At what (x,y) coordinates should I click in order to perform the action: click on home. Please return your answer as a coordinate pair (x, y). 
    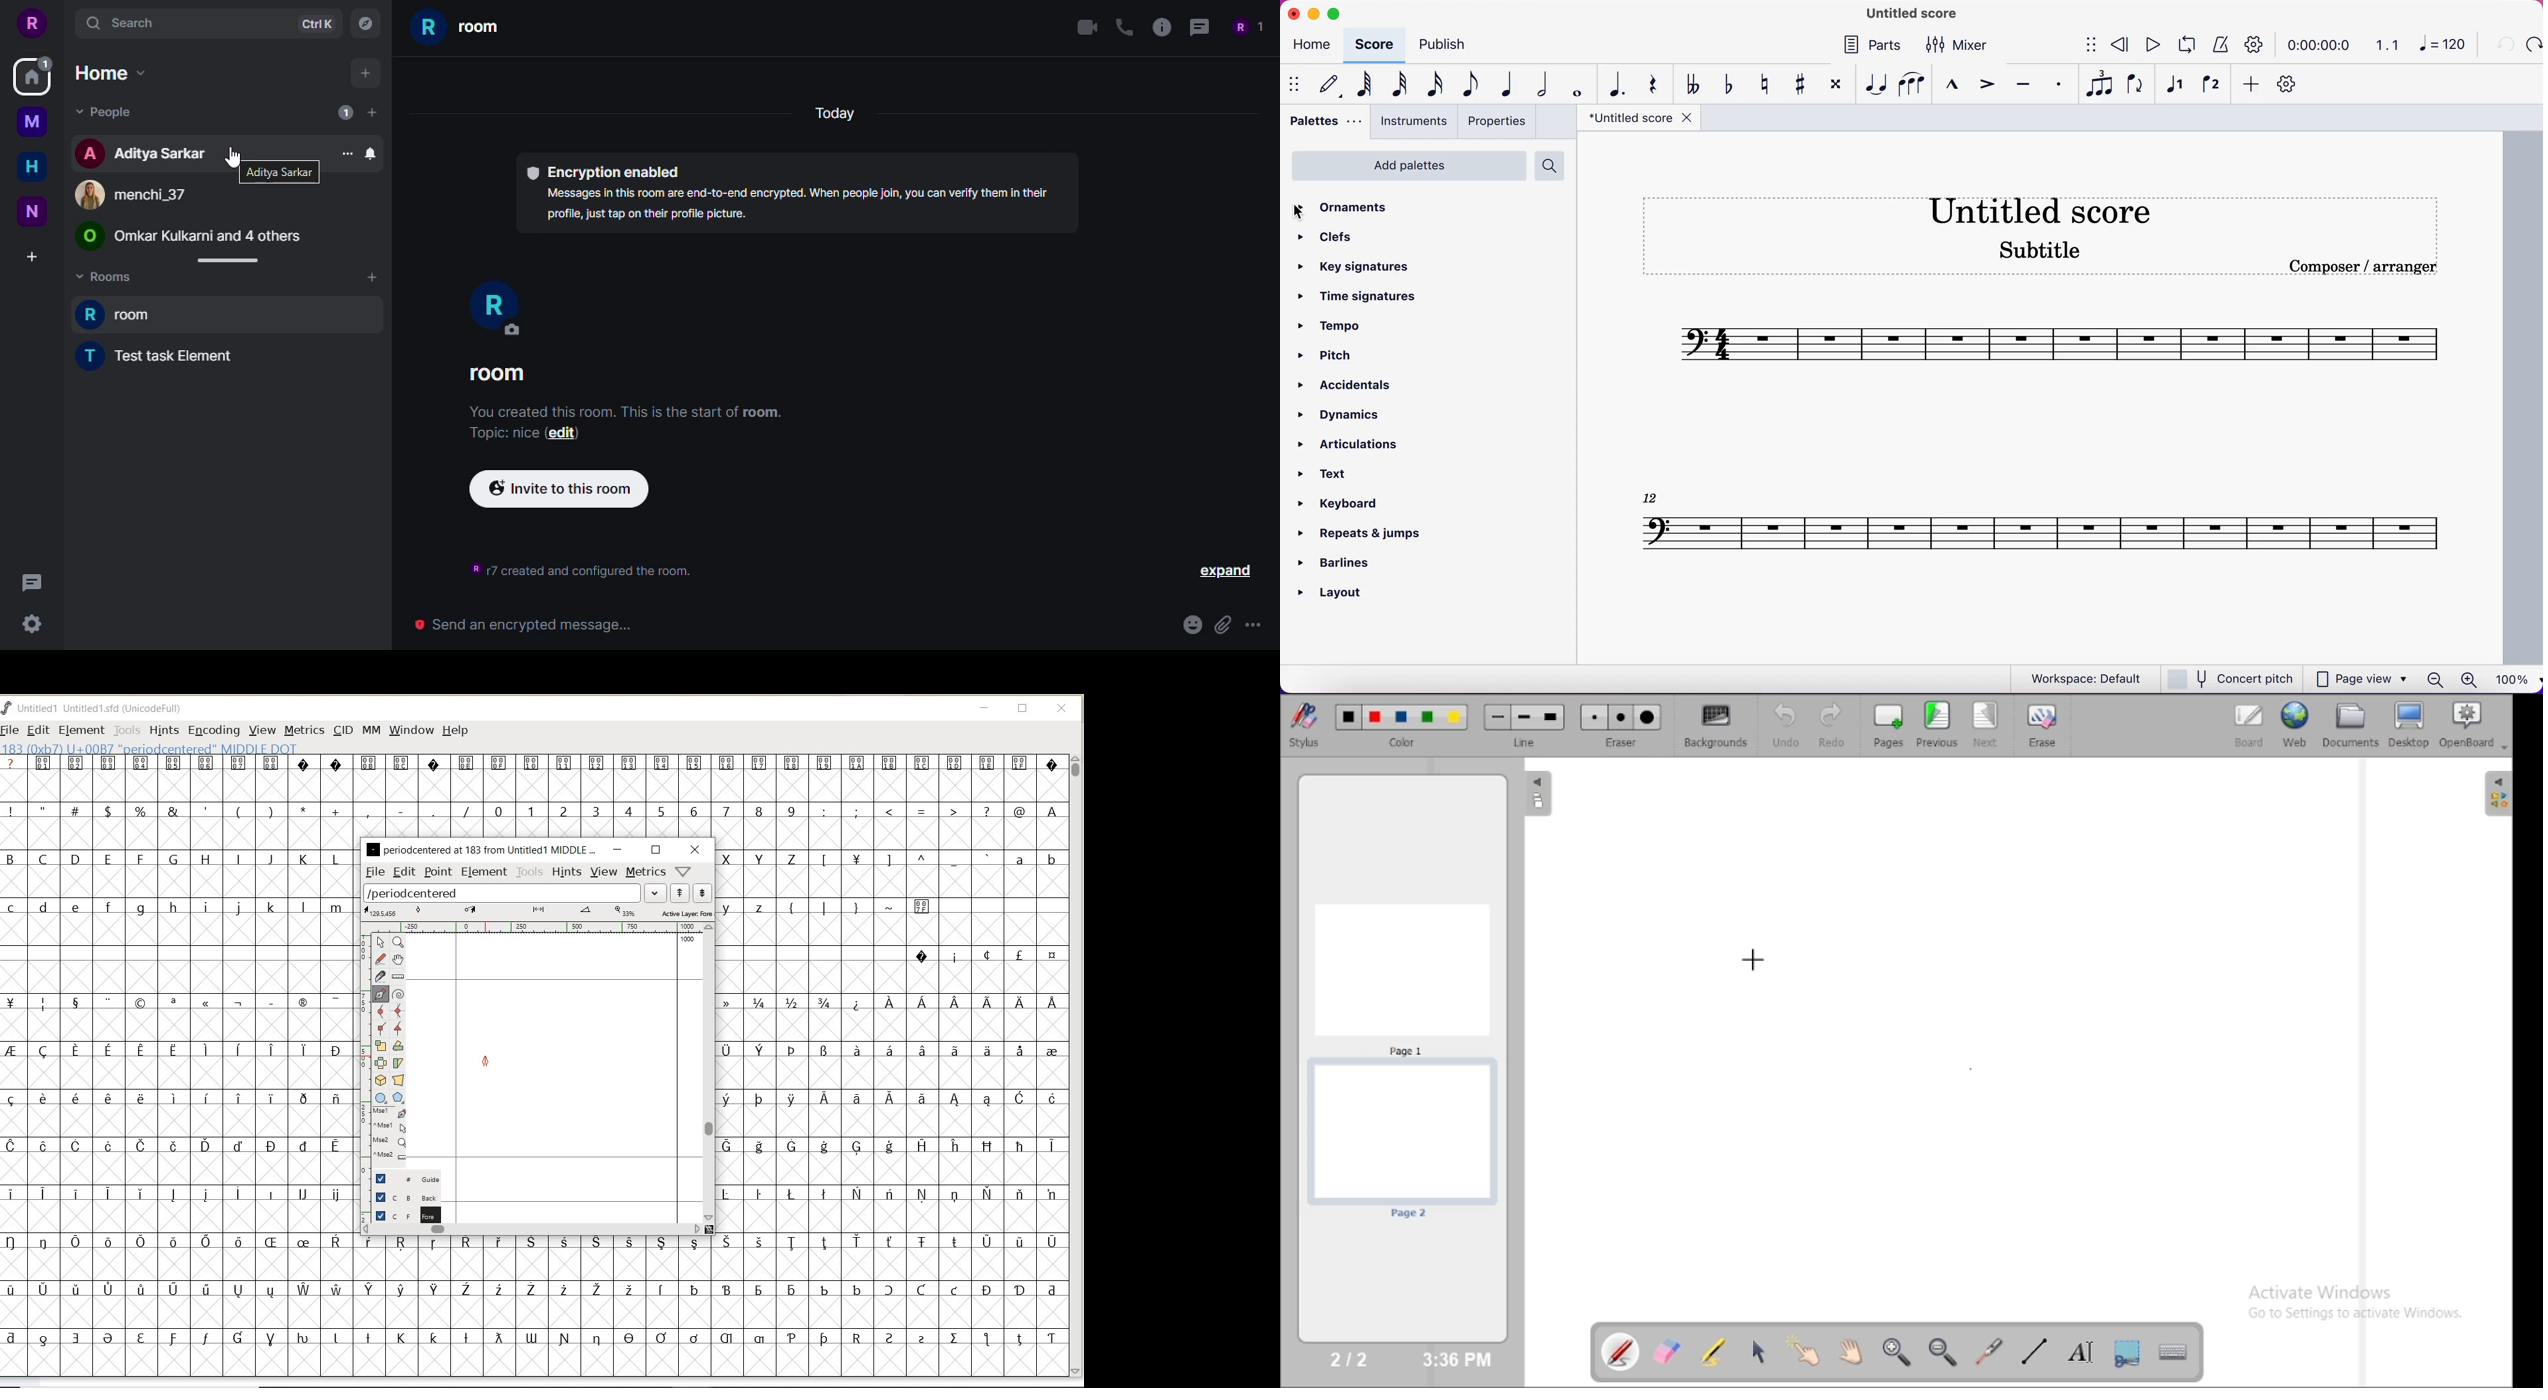
    Looking at the image, I should click on (1315, 46).